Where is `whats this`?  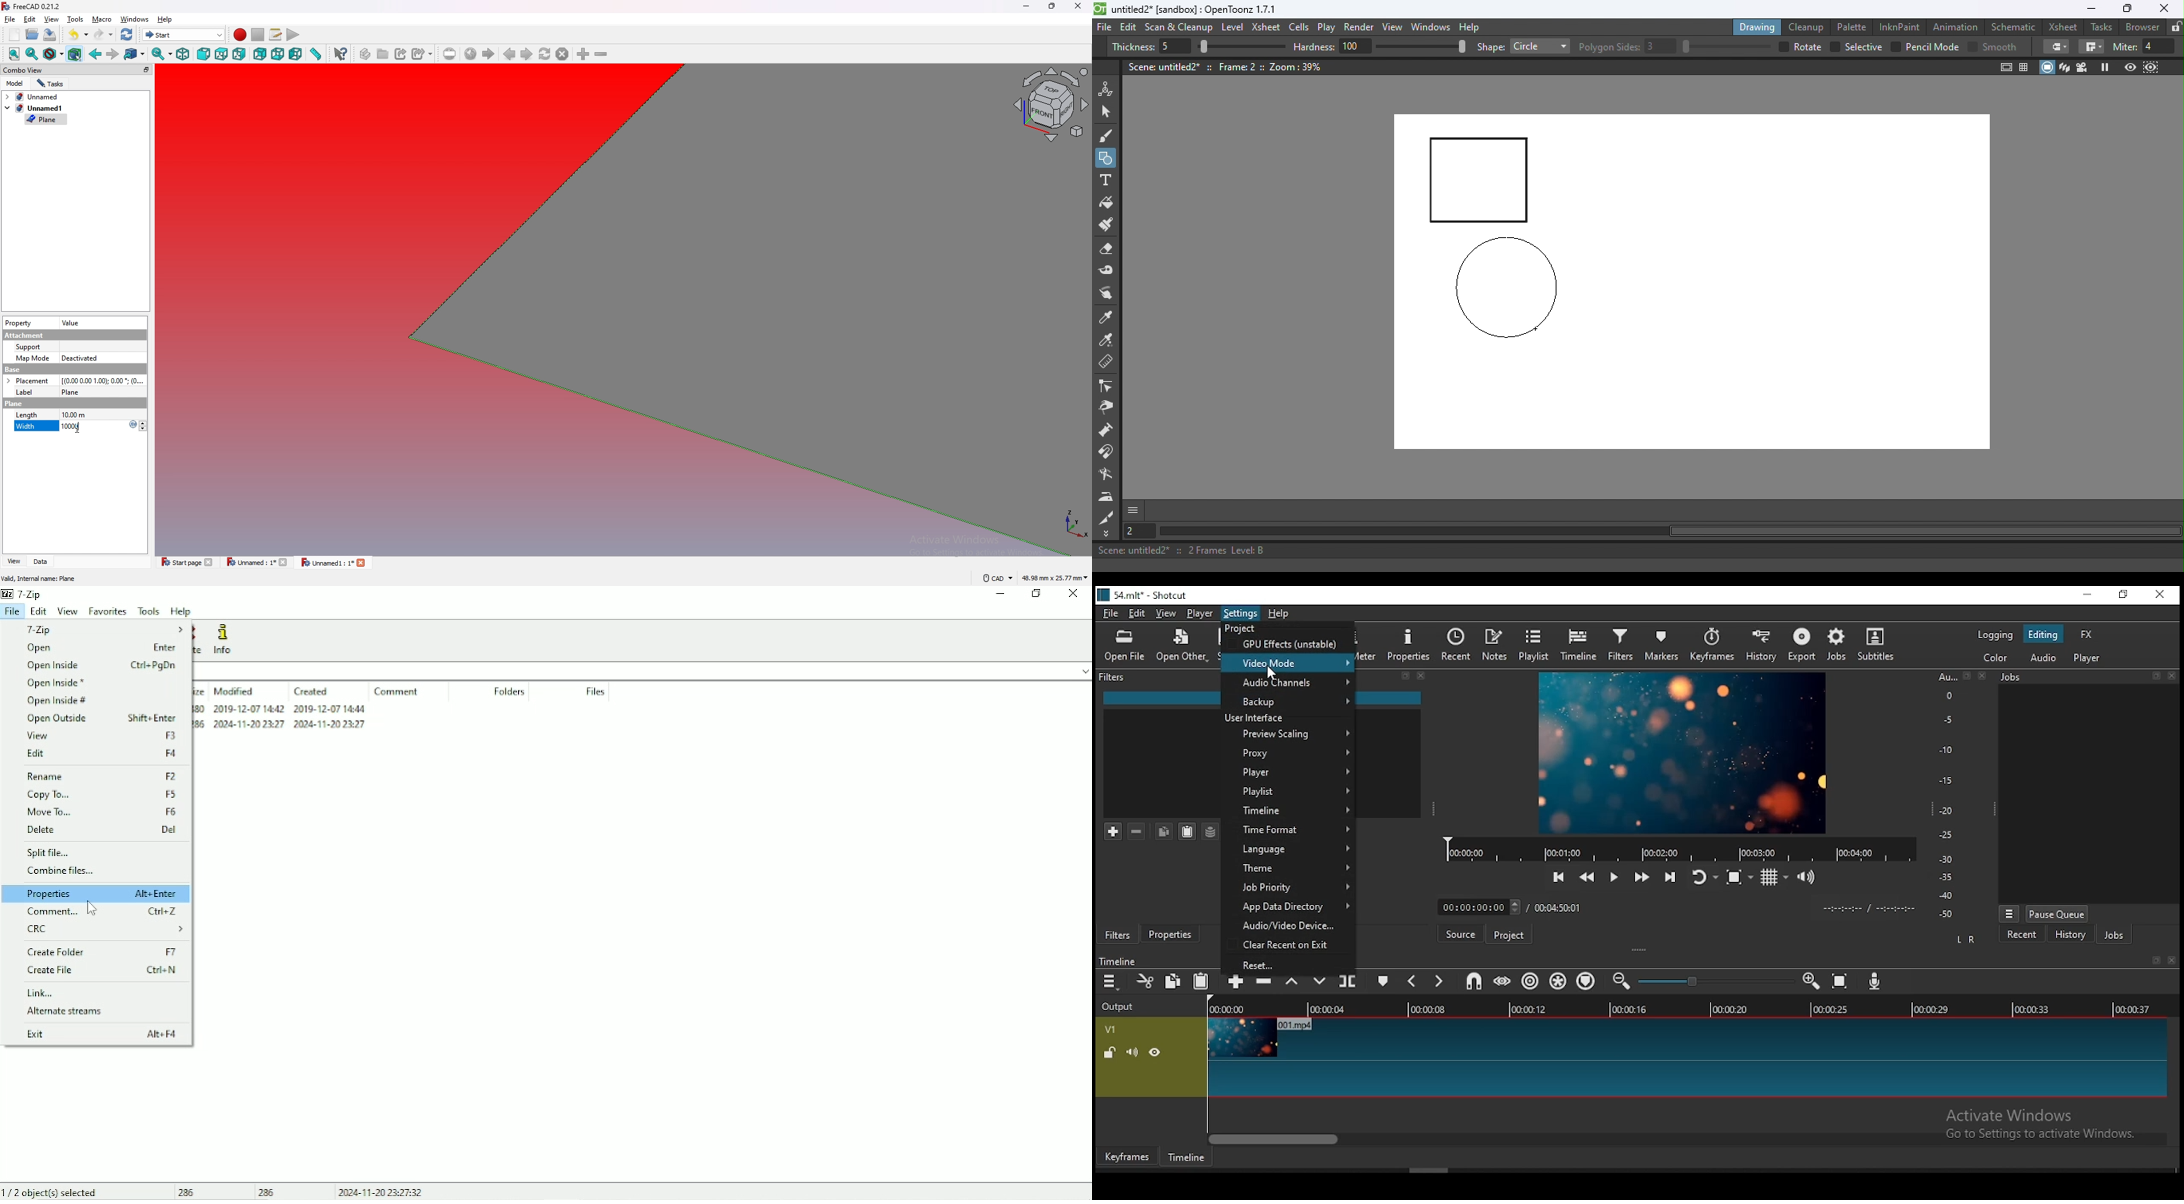 whats this is located at coordinates (341, 54).